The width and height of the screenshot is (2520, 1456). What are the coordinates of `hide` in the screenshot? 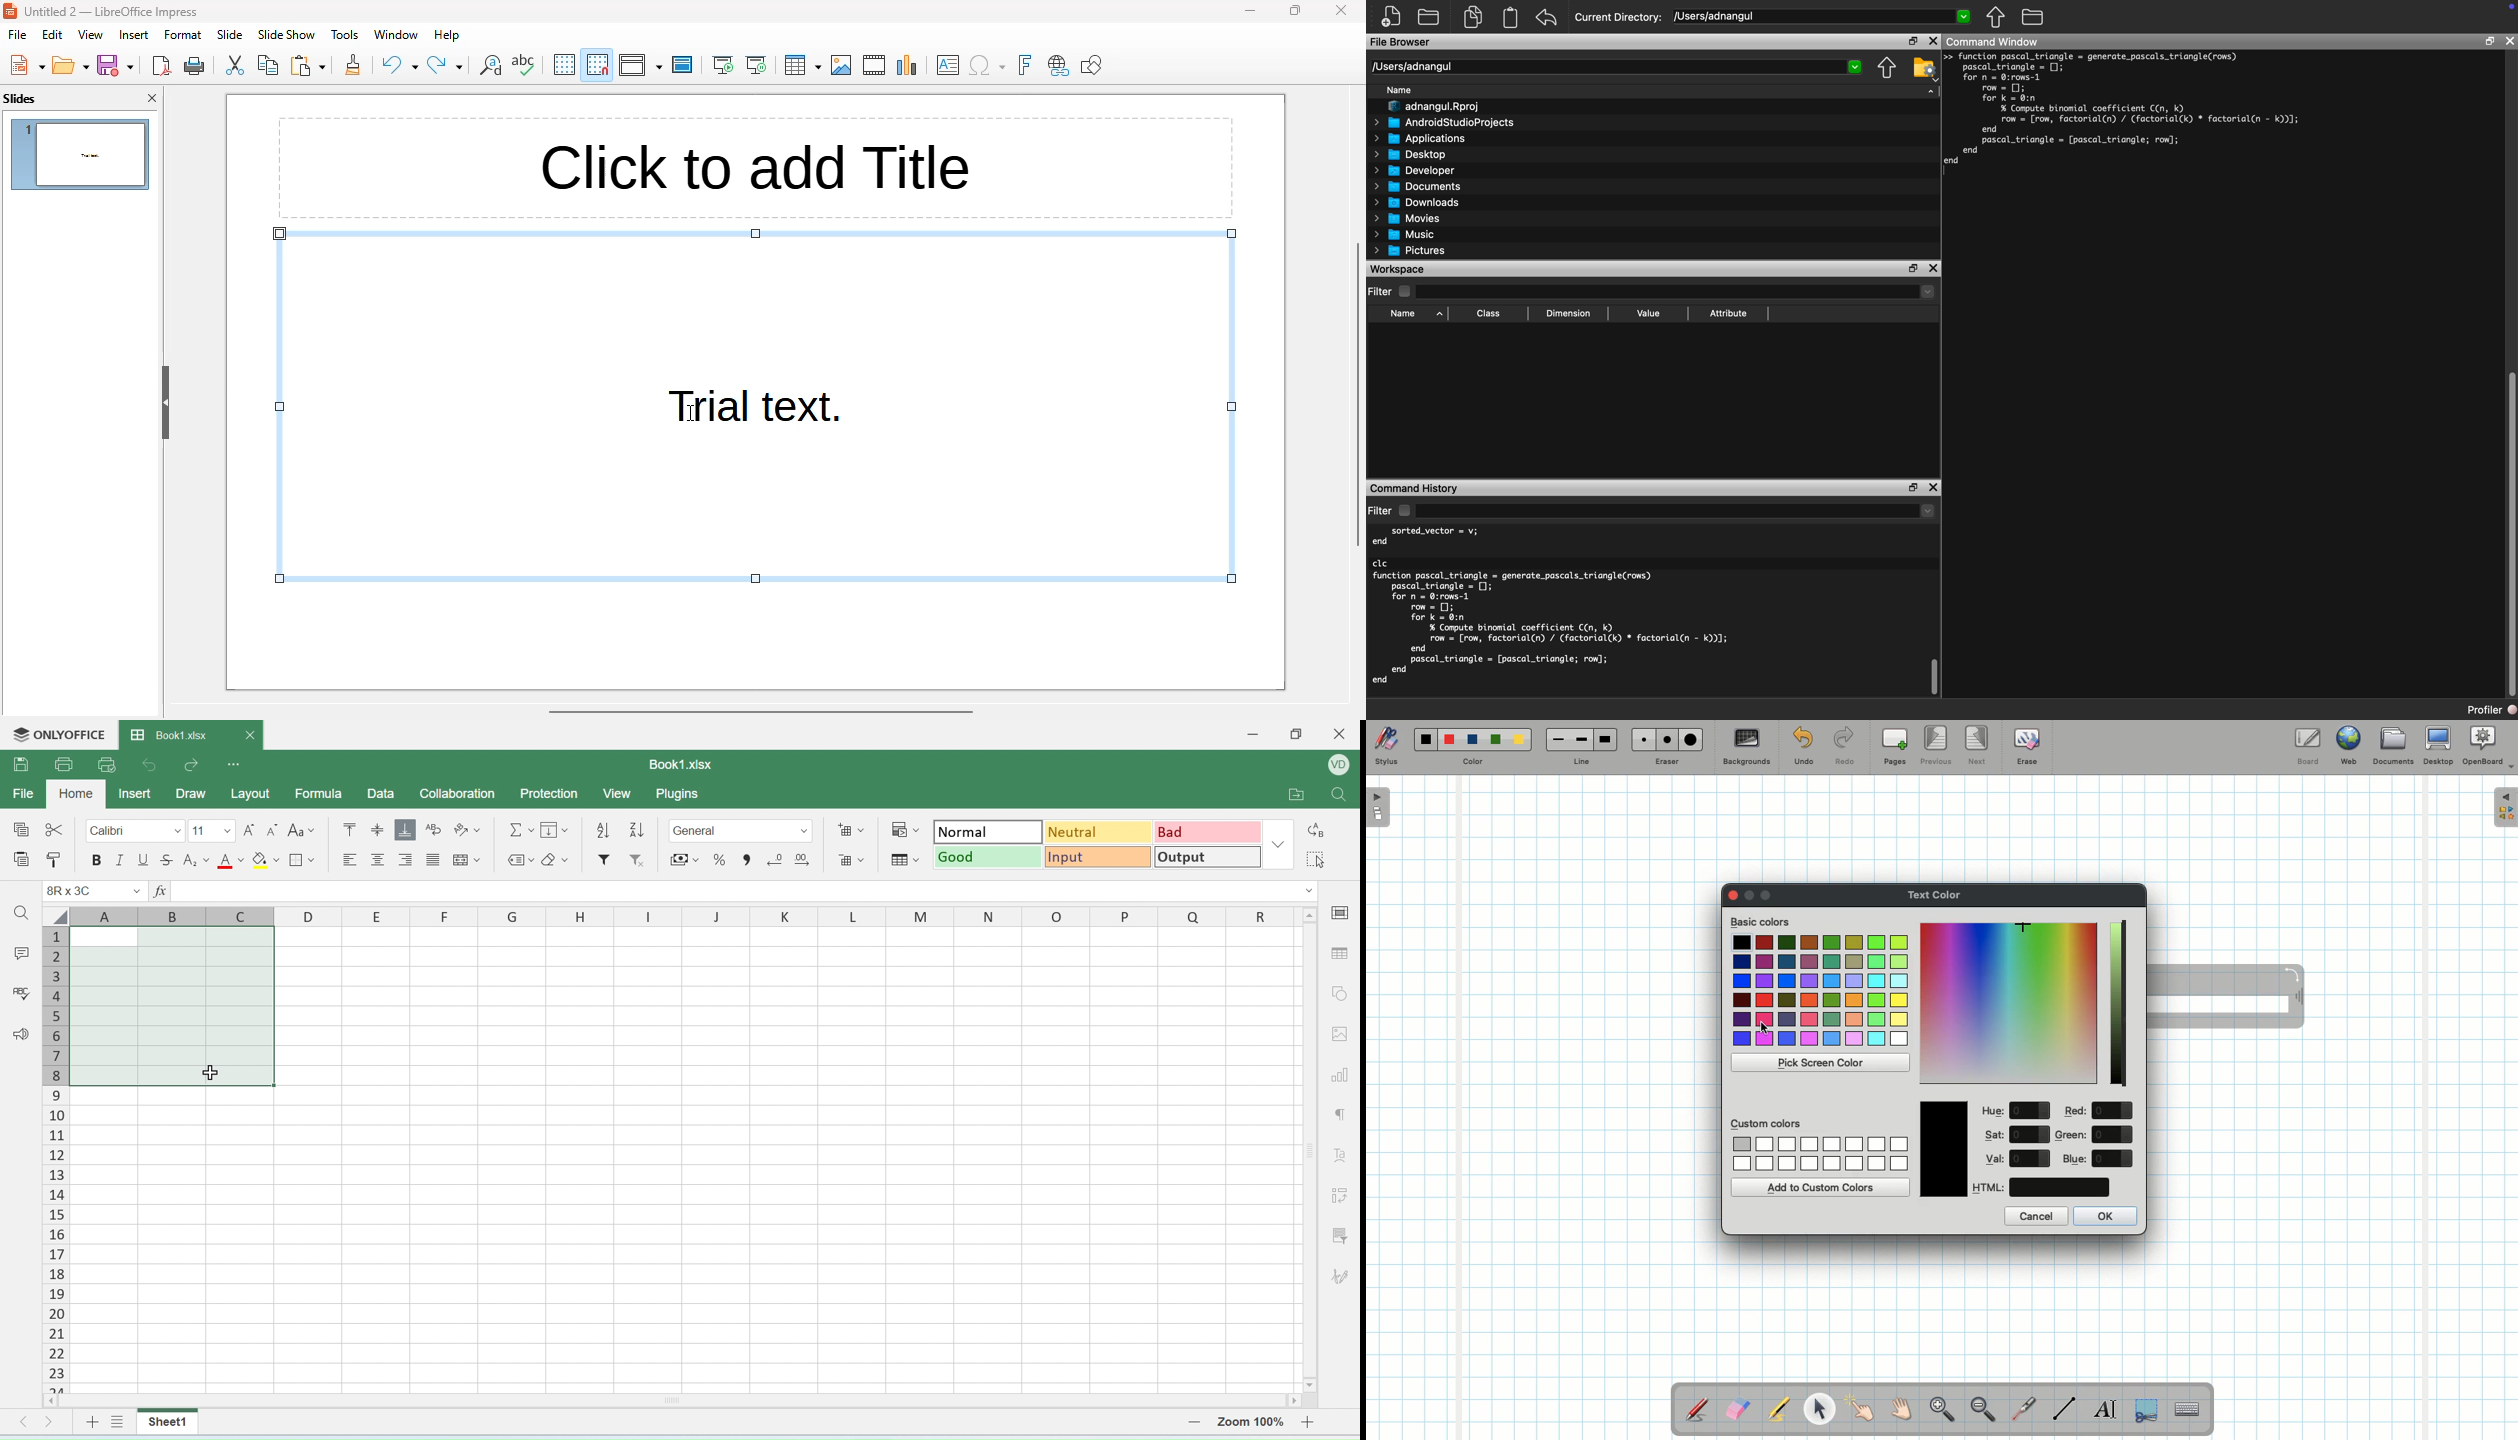 It's located at (165, 403).